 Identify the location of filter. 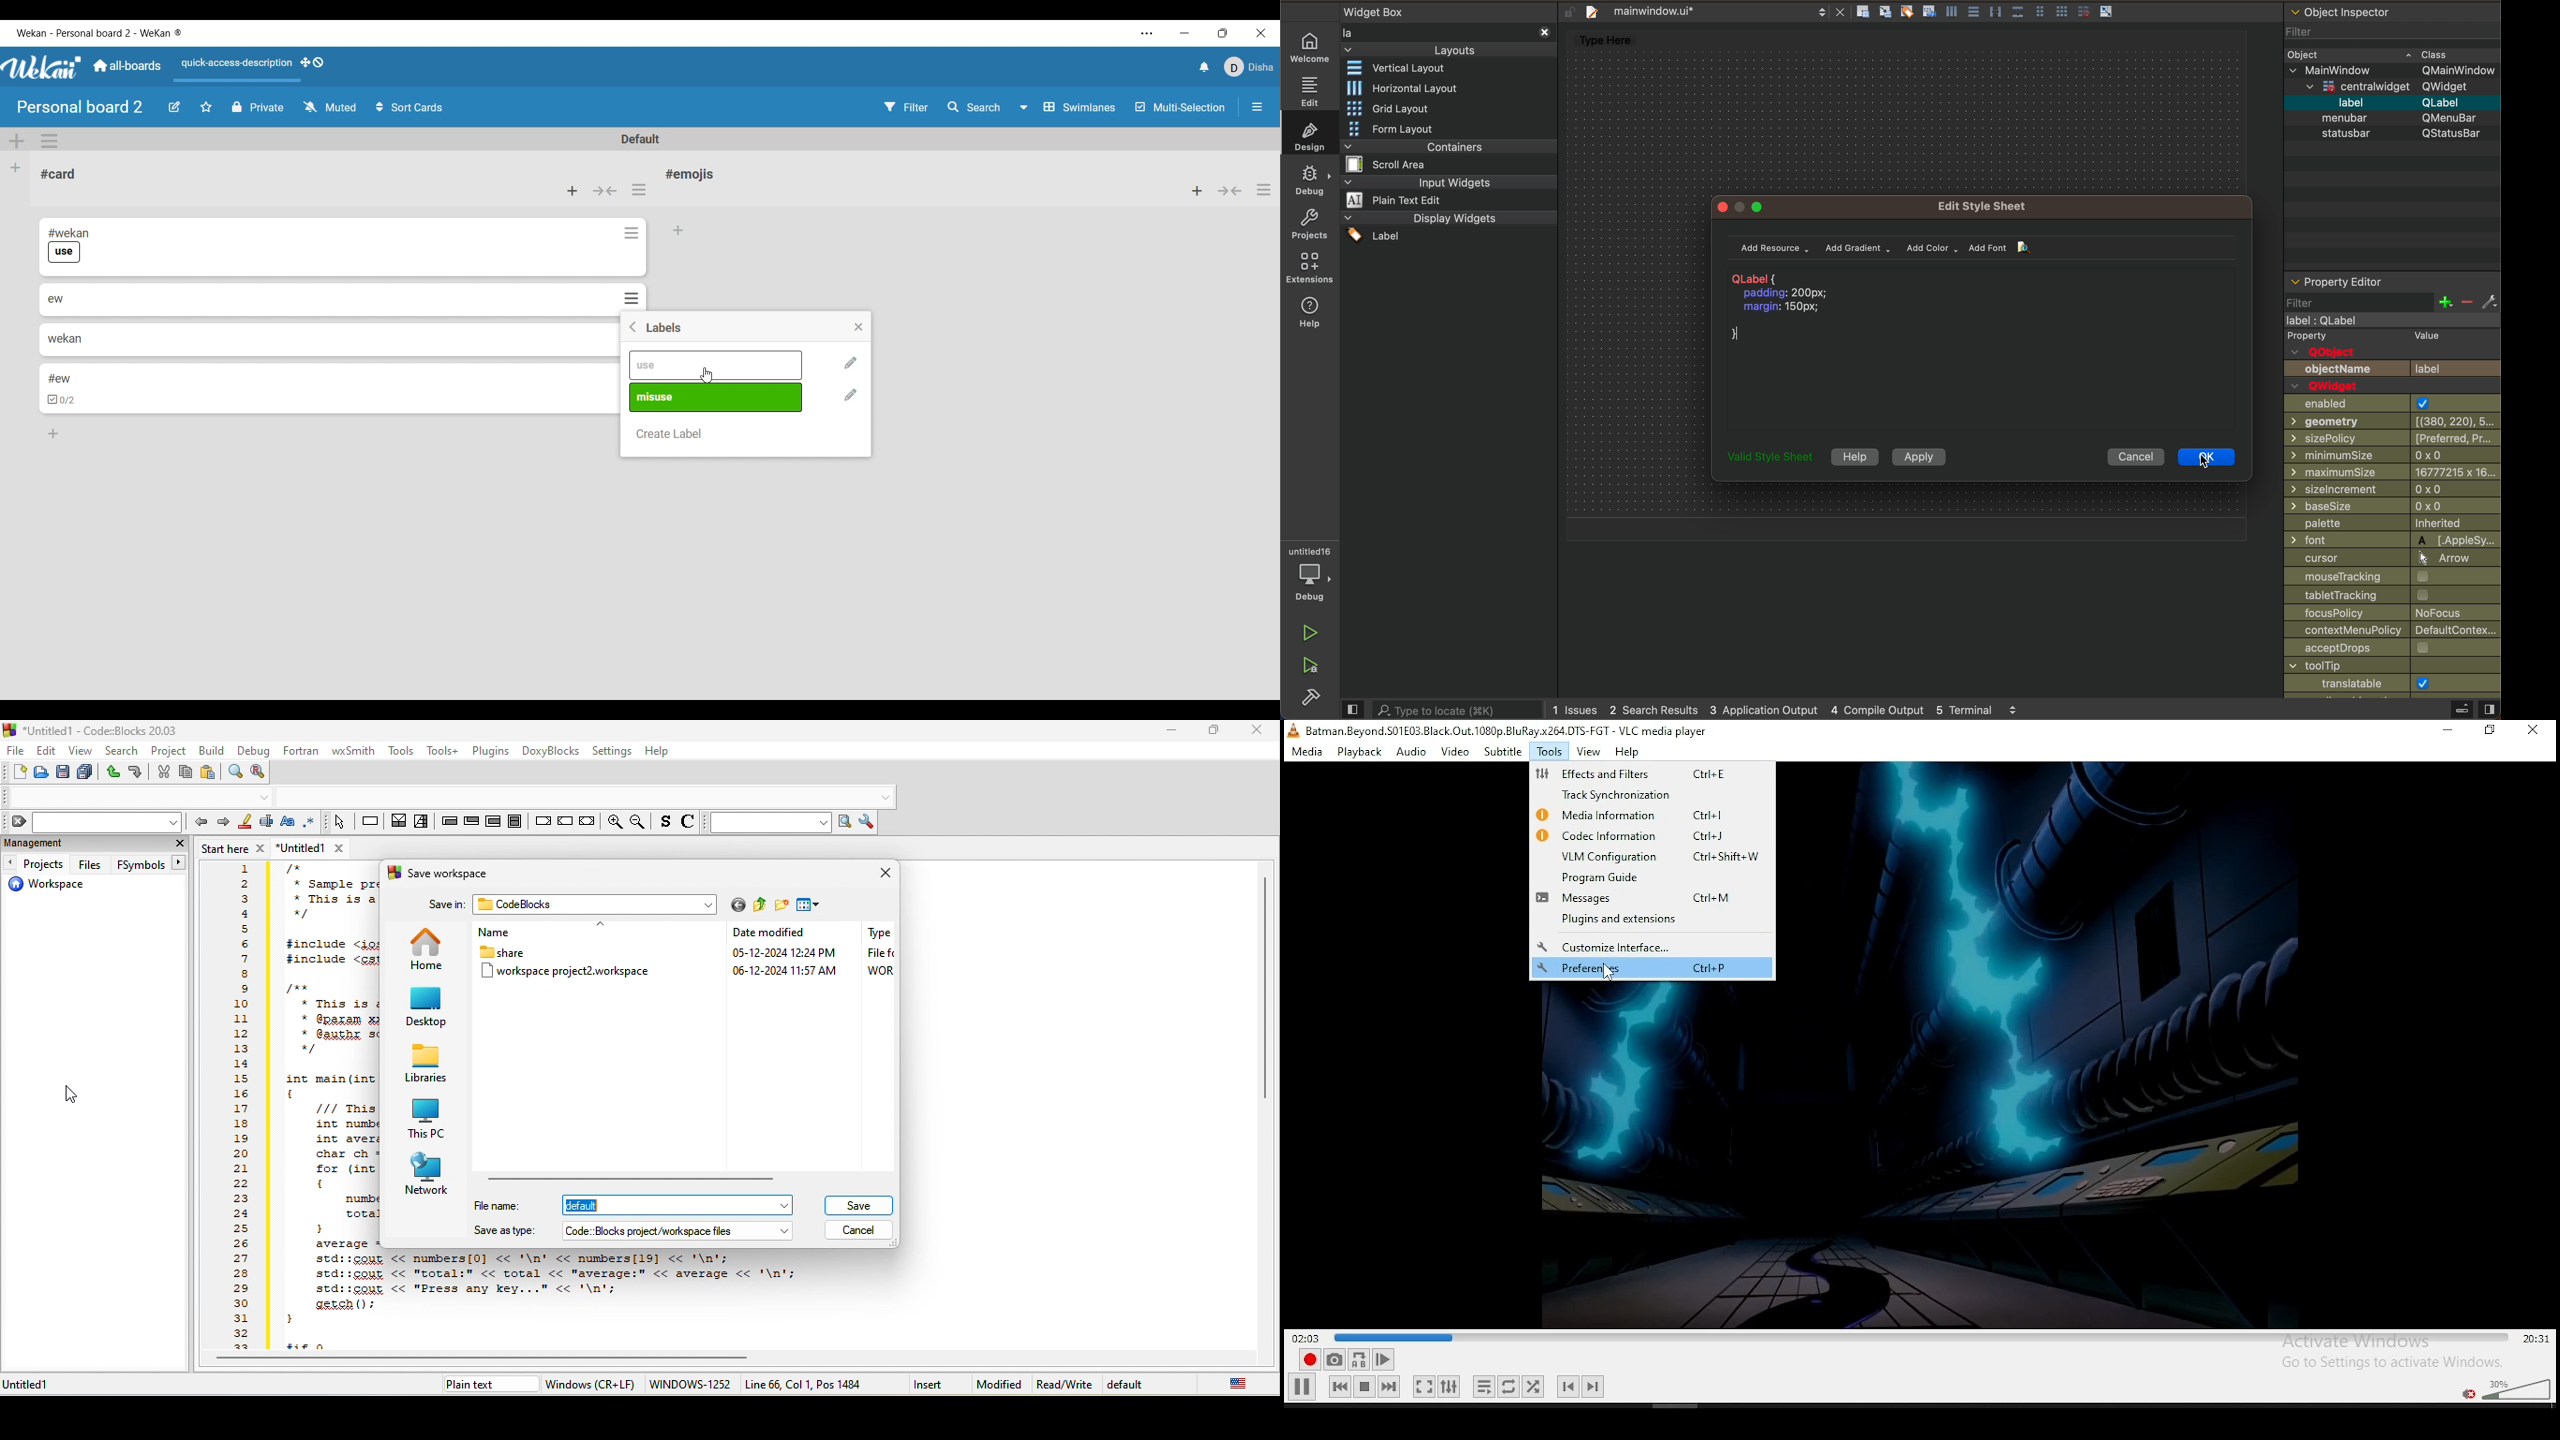
(2357, 33).